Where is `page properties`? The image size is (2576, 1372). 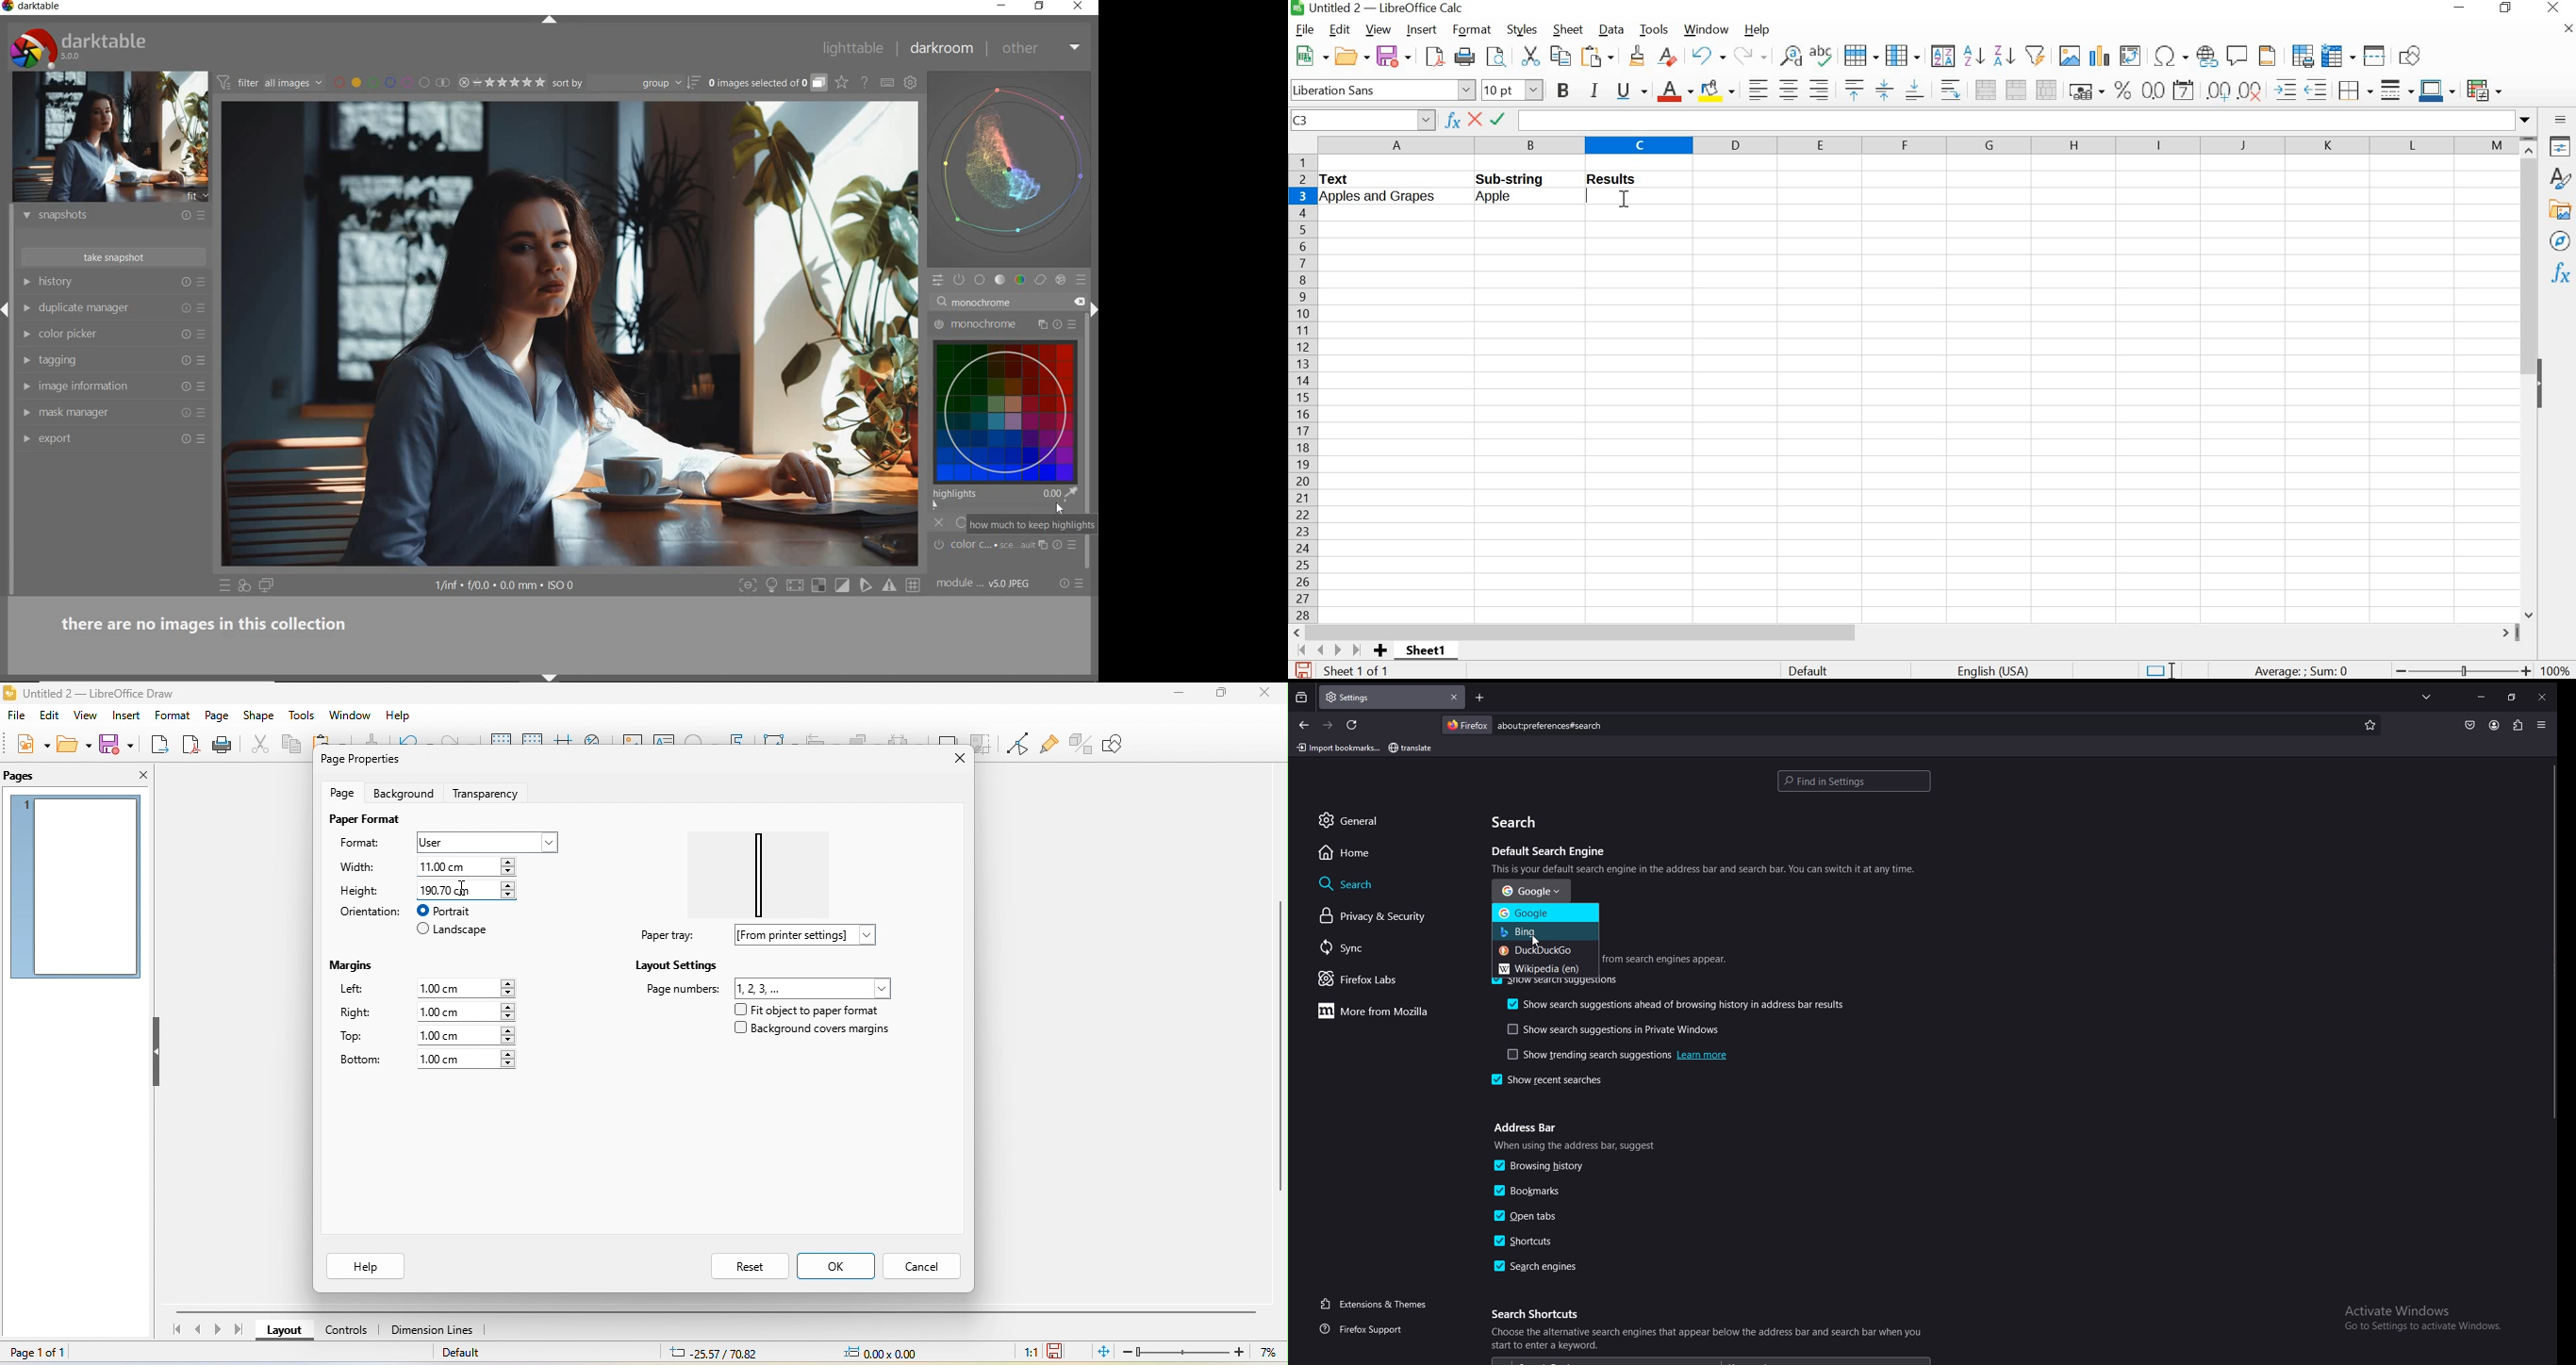
page properties is located at coordinates (366, 761).